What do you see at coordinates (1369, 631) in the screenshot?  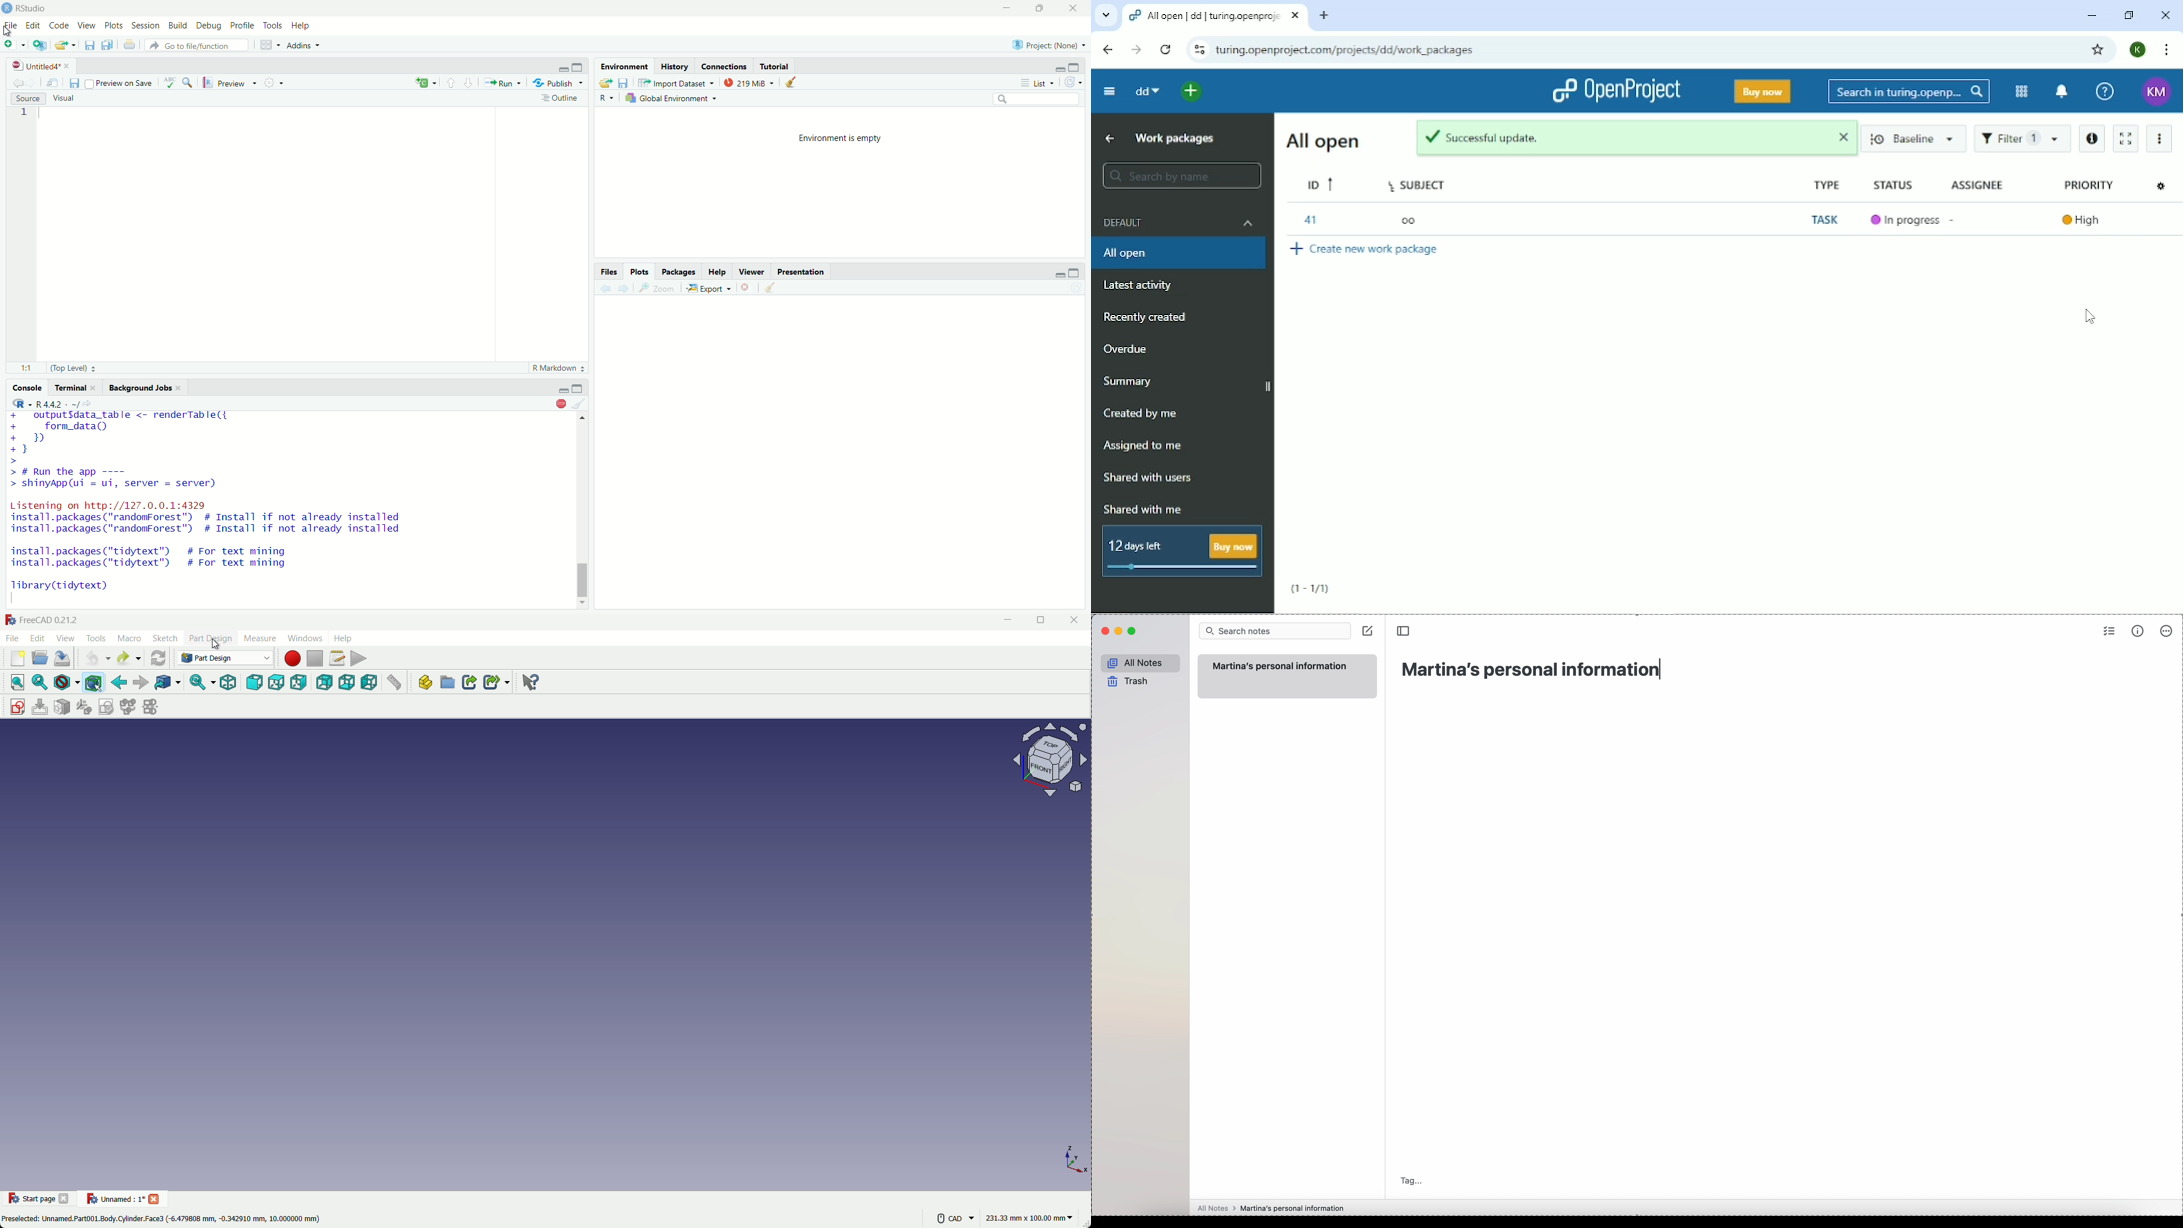 I see `create note` at bounding box center [1369, 631].